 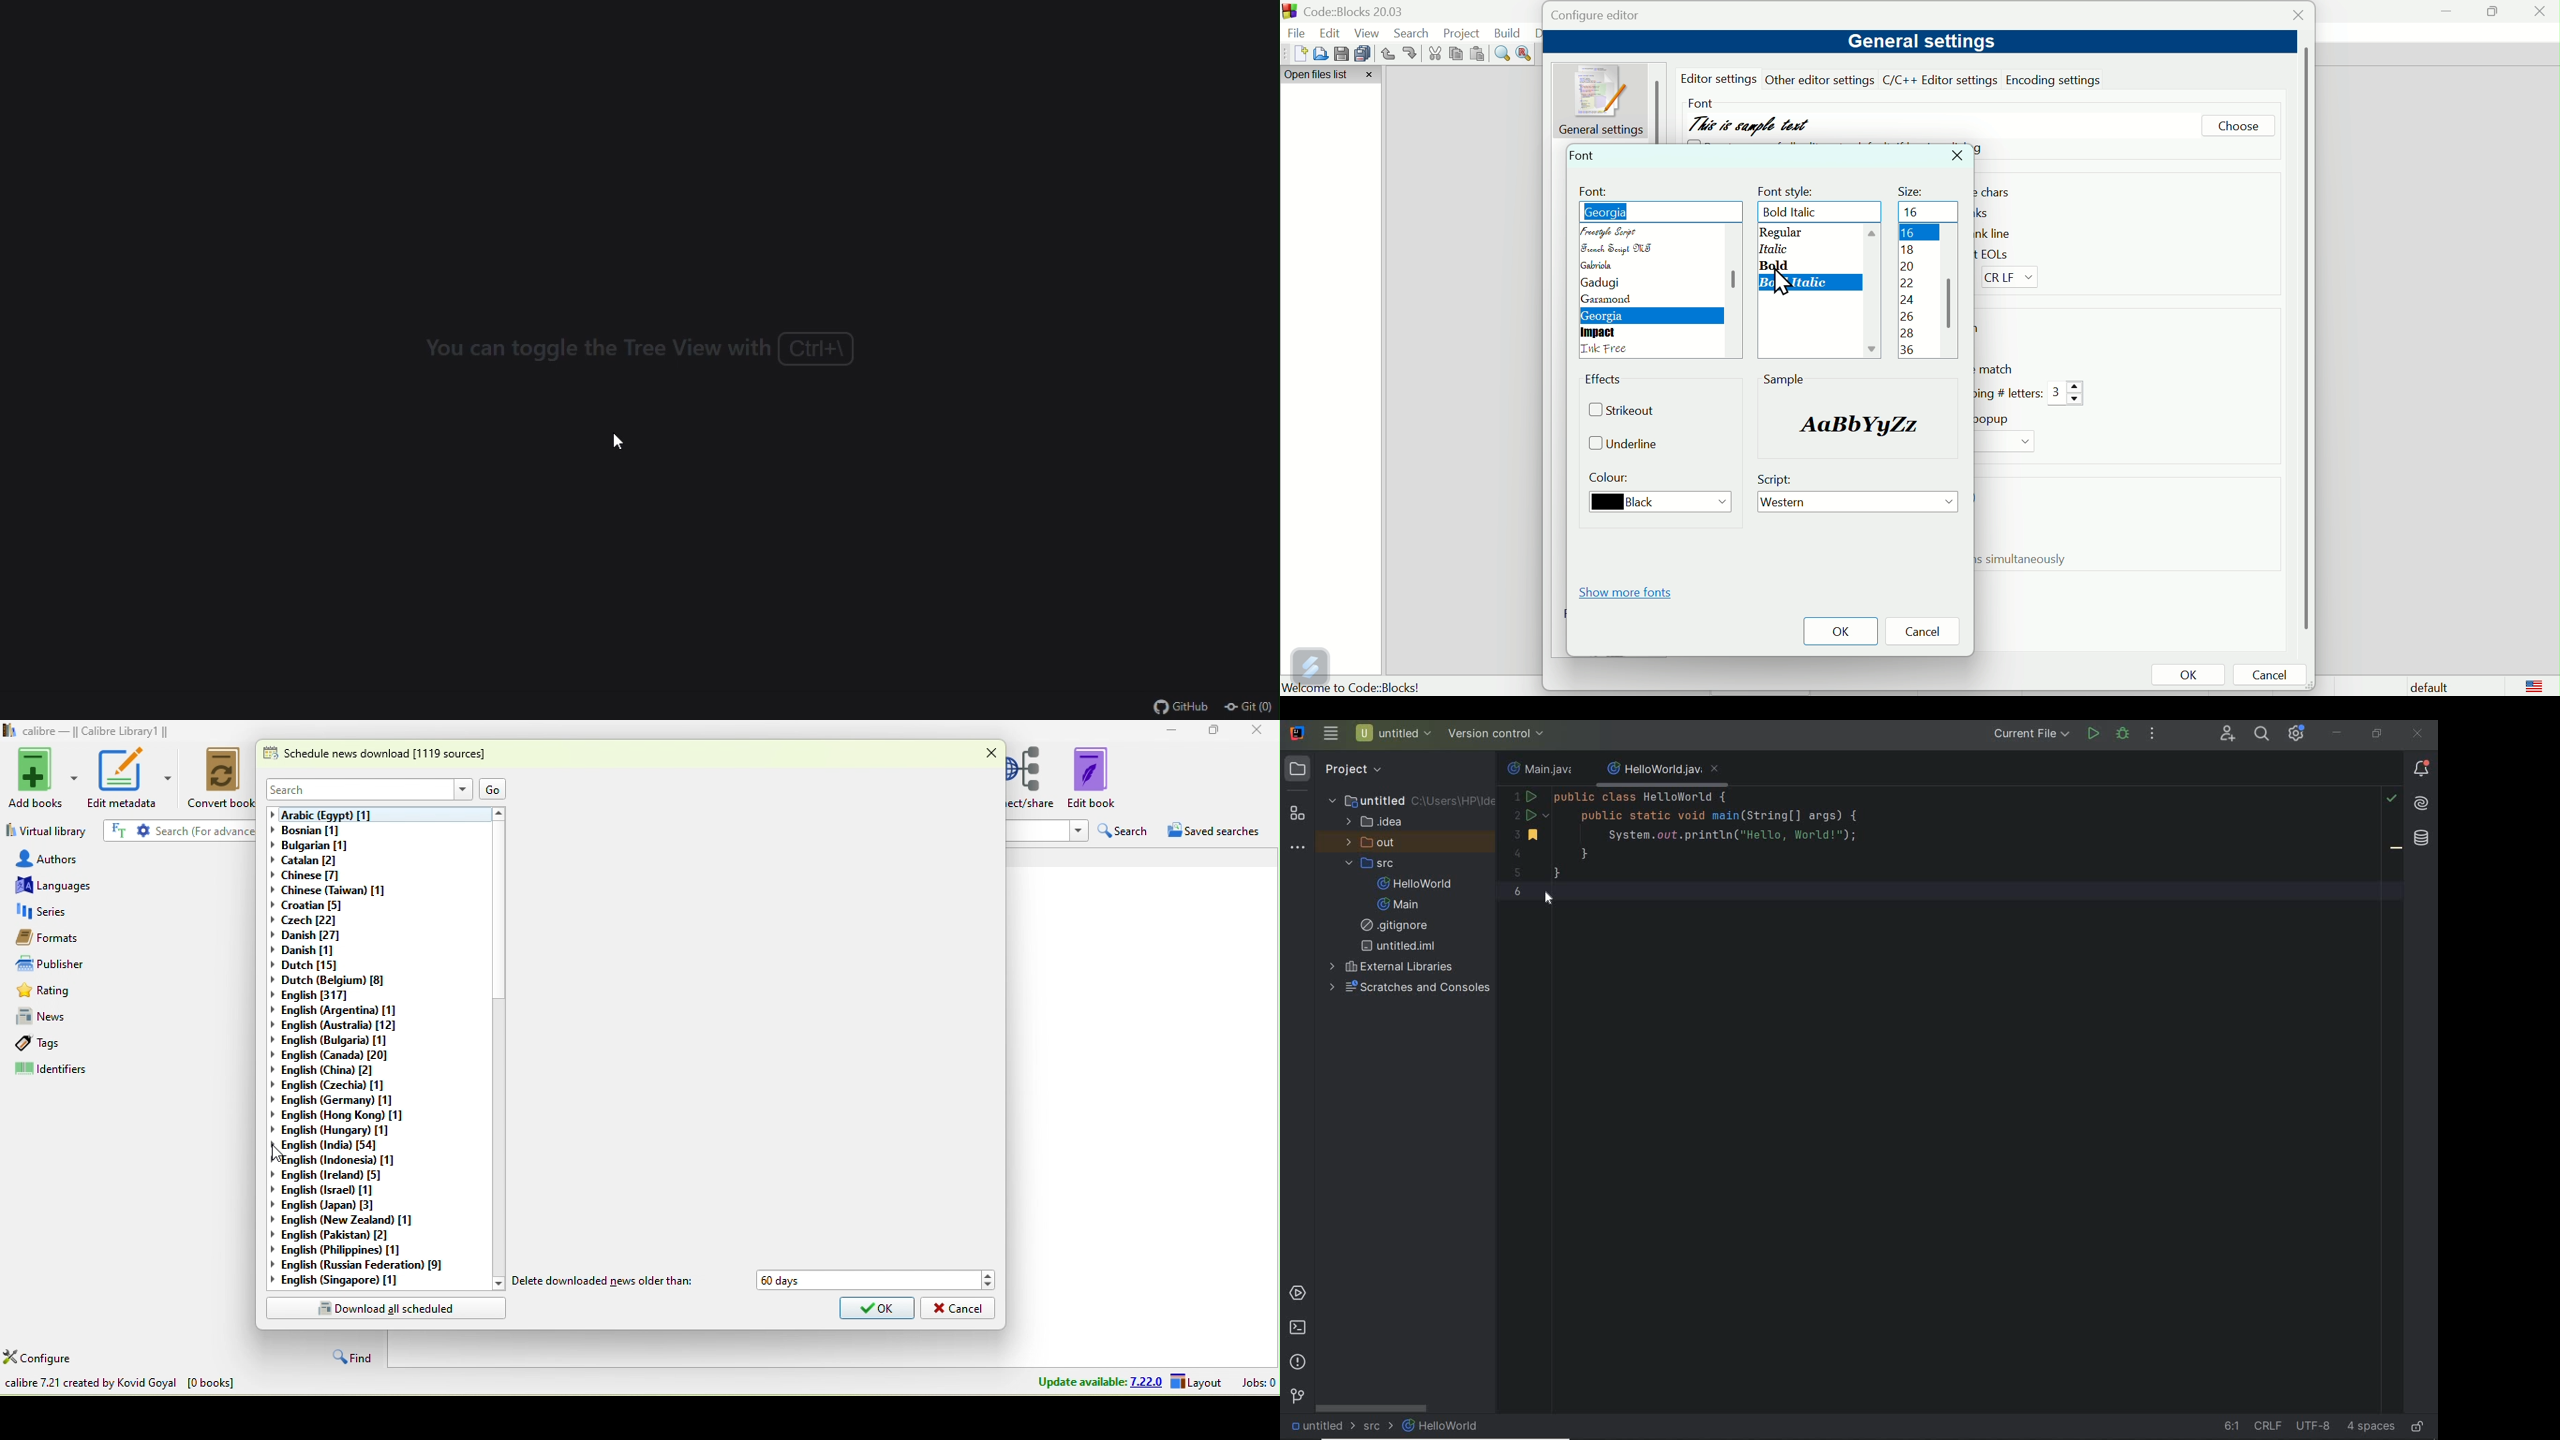 I want to click on Paste, so click(x=1479, y=54).